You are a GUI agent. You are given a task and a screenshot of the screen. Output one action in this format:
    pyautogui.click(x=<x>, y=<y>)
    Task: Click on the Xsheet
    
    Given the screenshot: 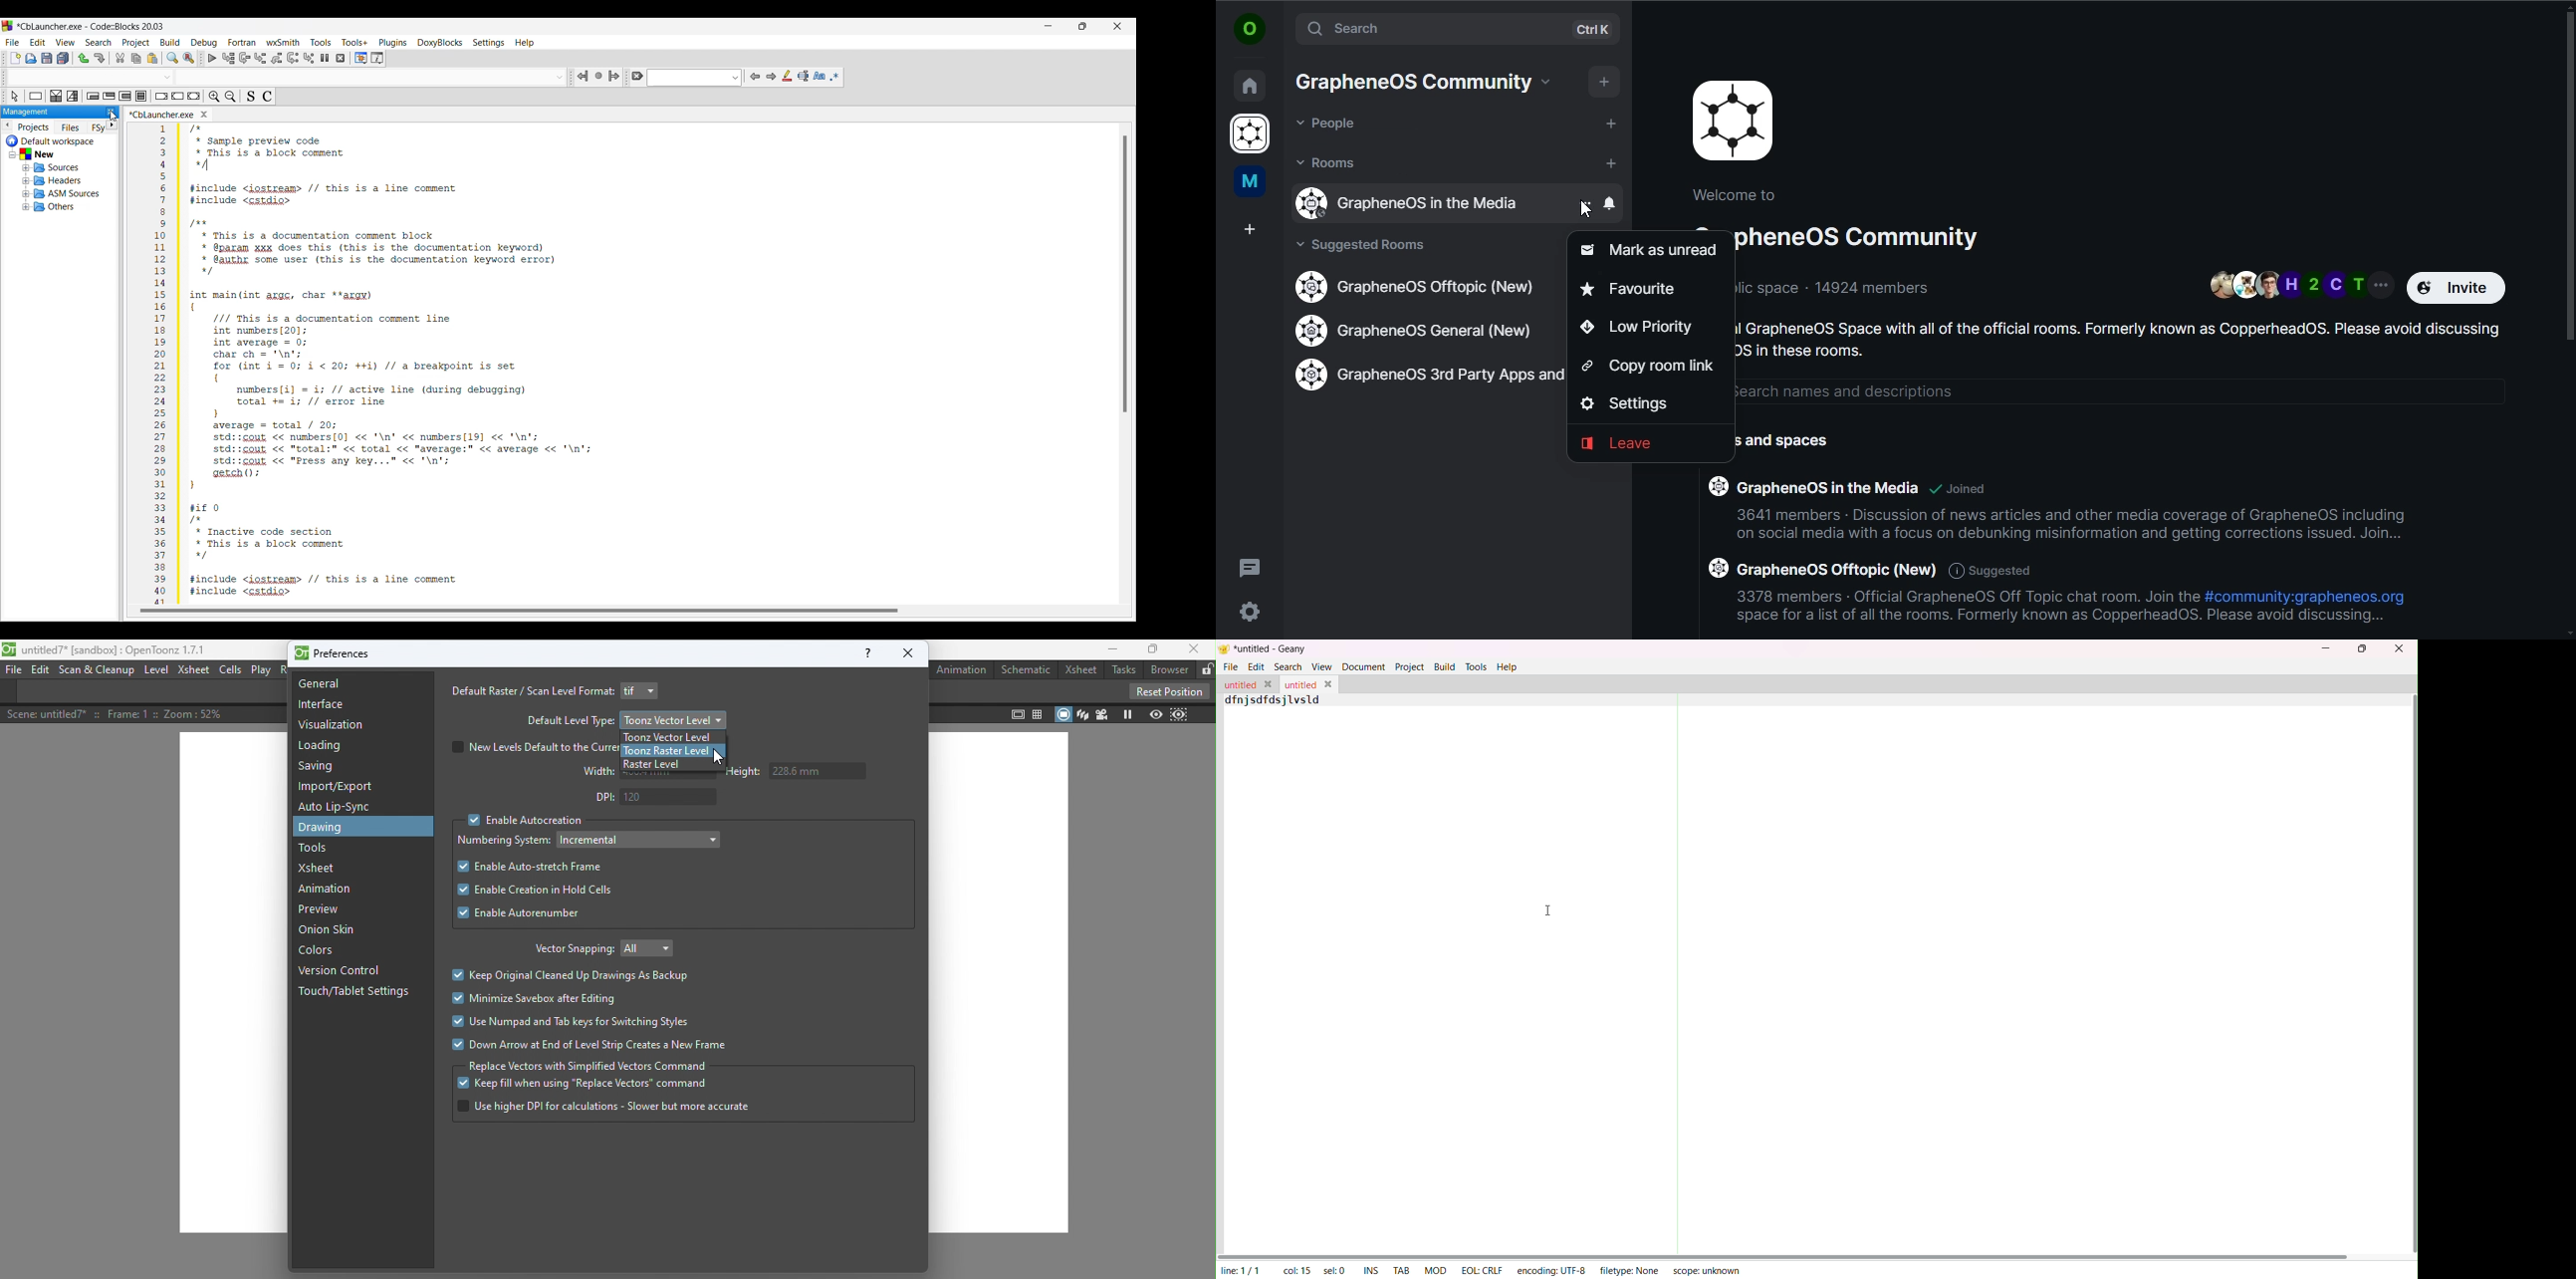 What is the action you would take?
    pyautogui.click(x=1081, y=671)
    